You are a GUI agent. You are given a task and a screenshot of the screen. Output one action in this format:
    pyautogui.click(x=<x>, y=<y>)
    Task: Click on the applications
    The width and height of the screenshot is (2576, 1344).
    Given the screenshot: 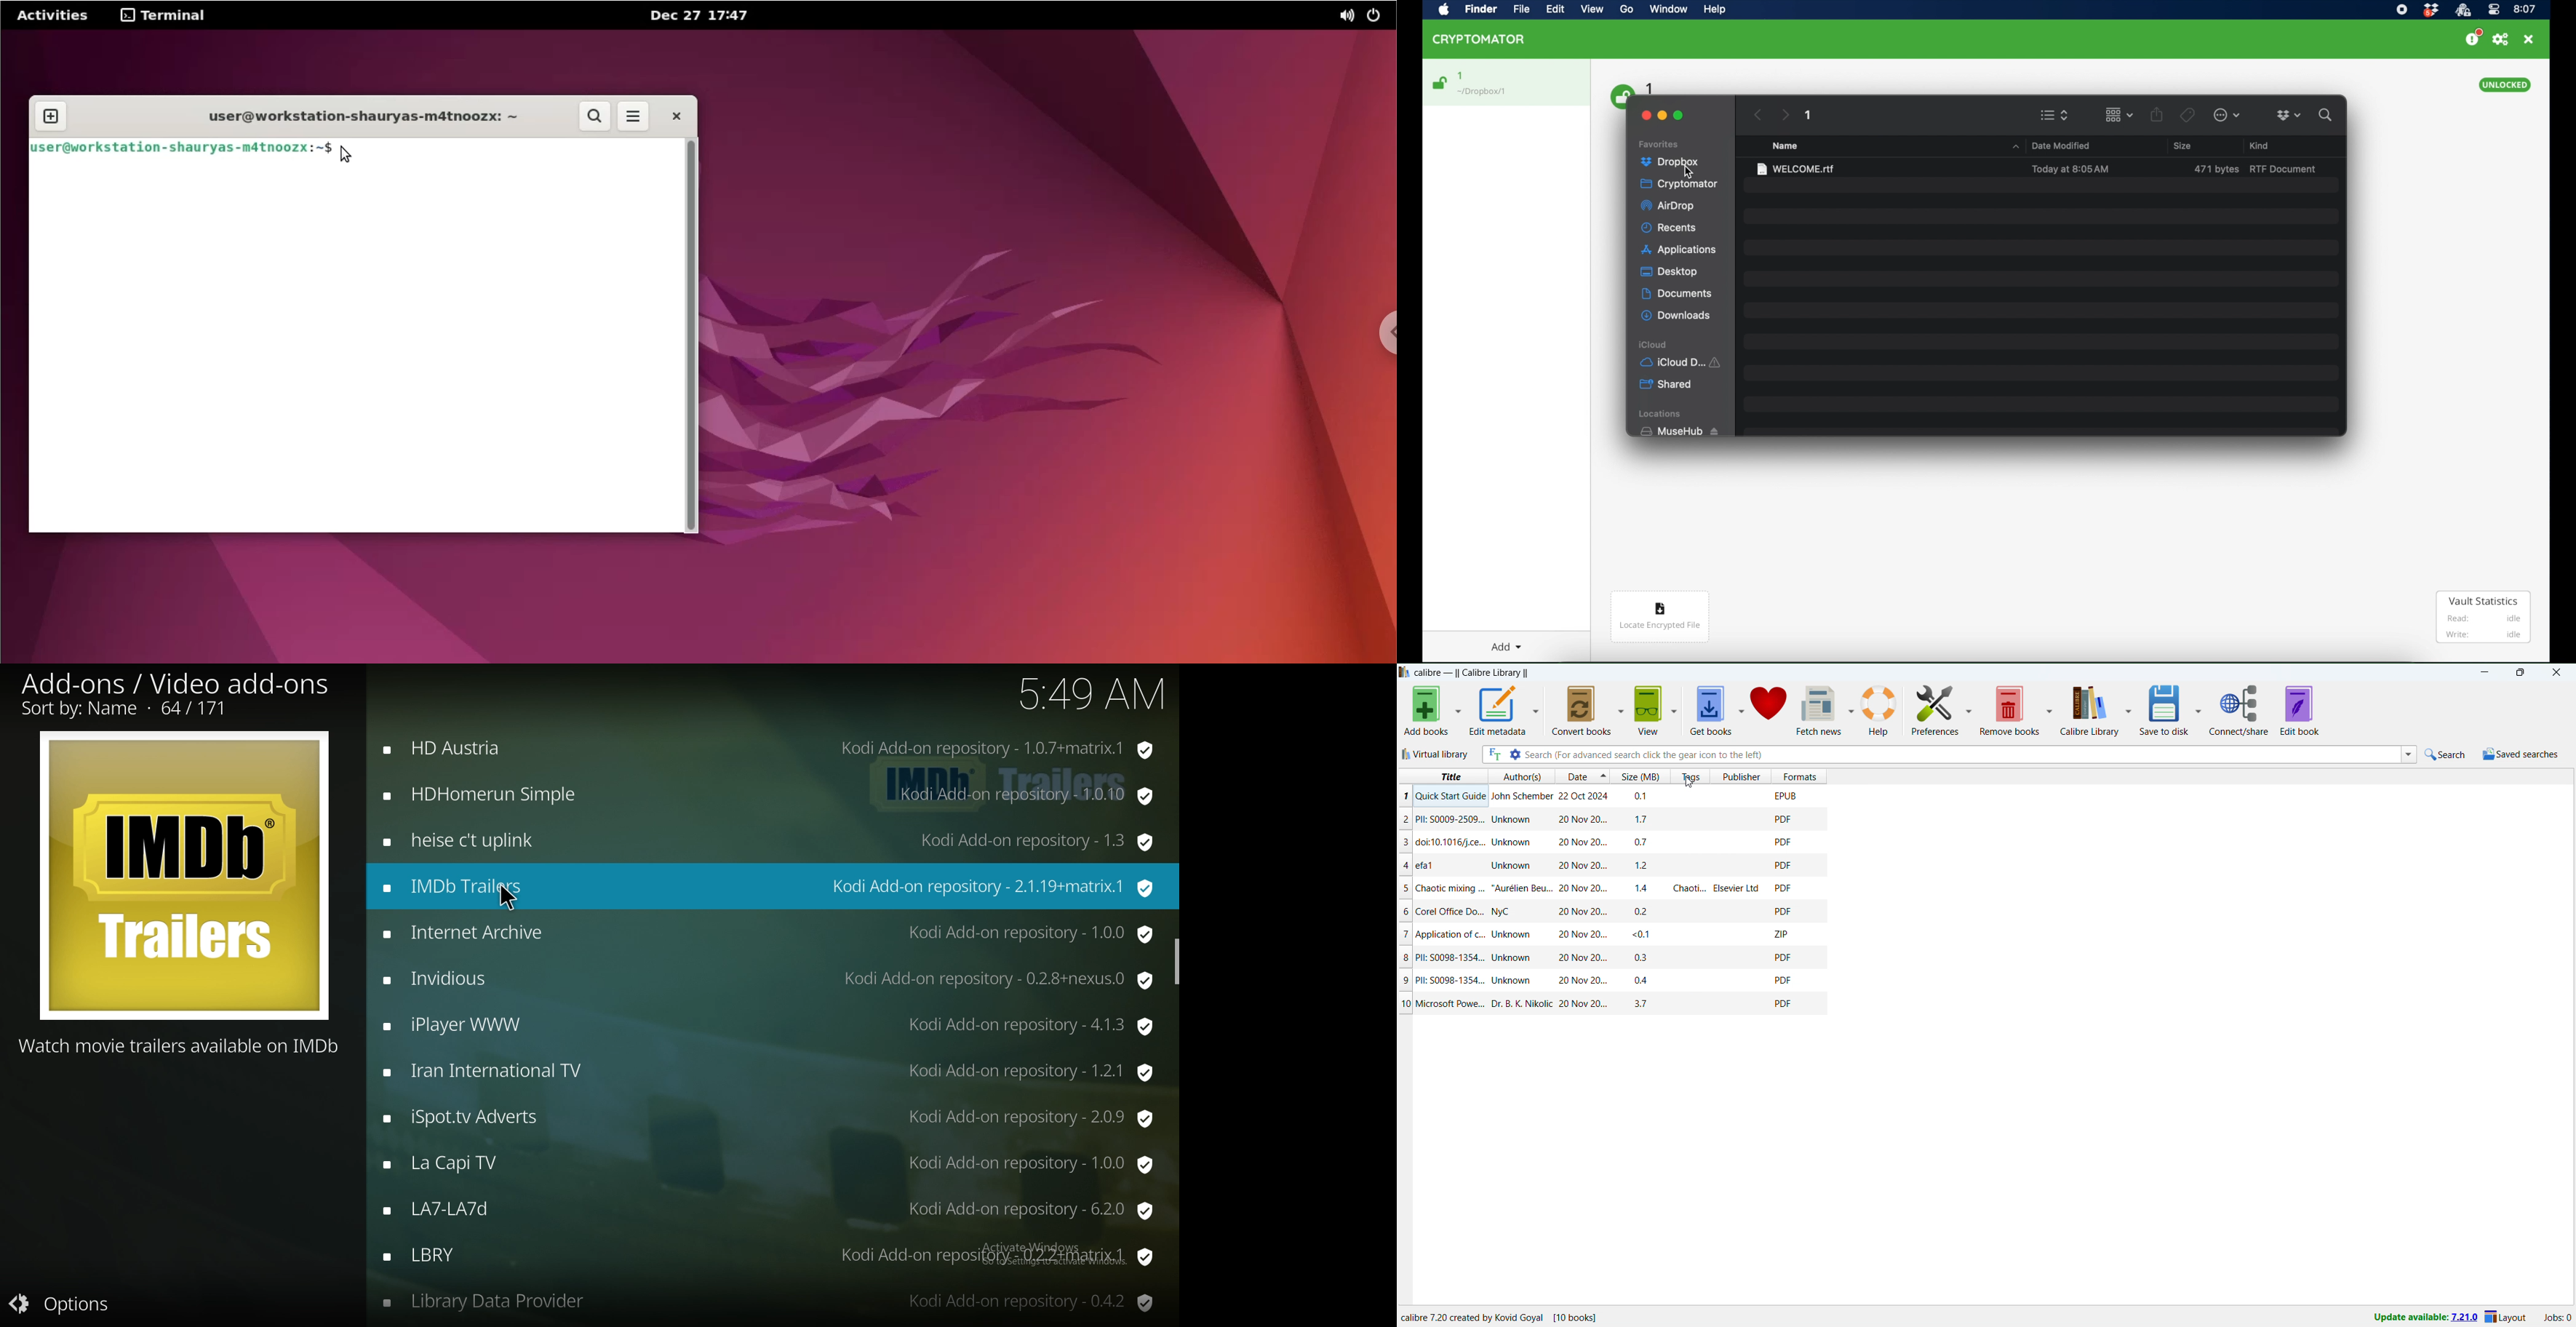 What is the action you would take?
    pyautogui.click(x=1679, y=250)
    